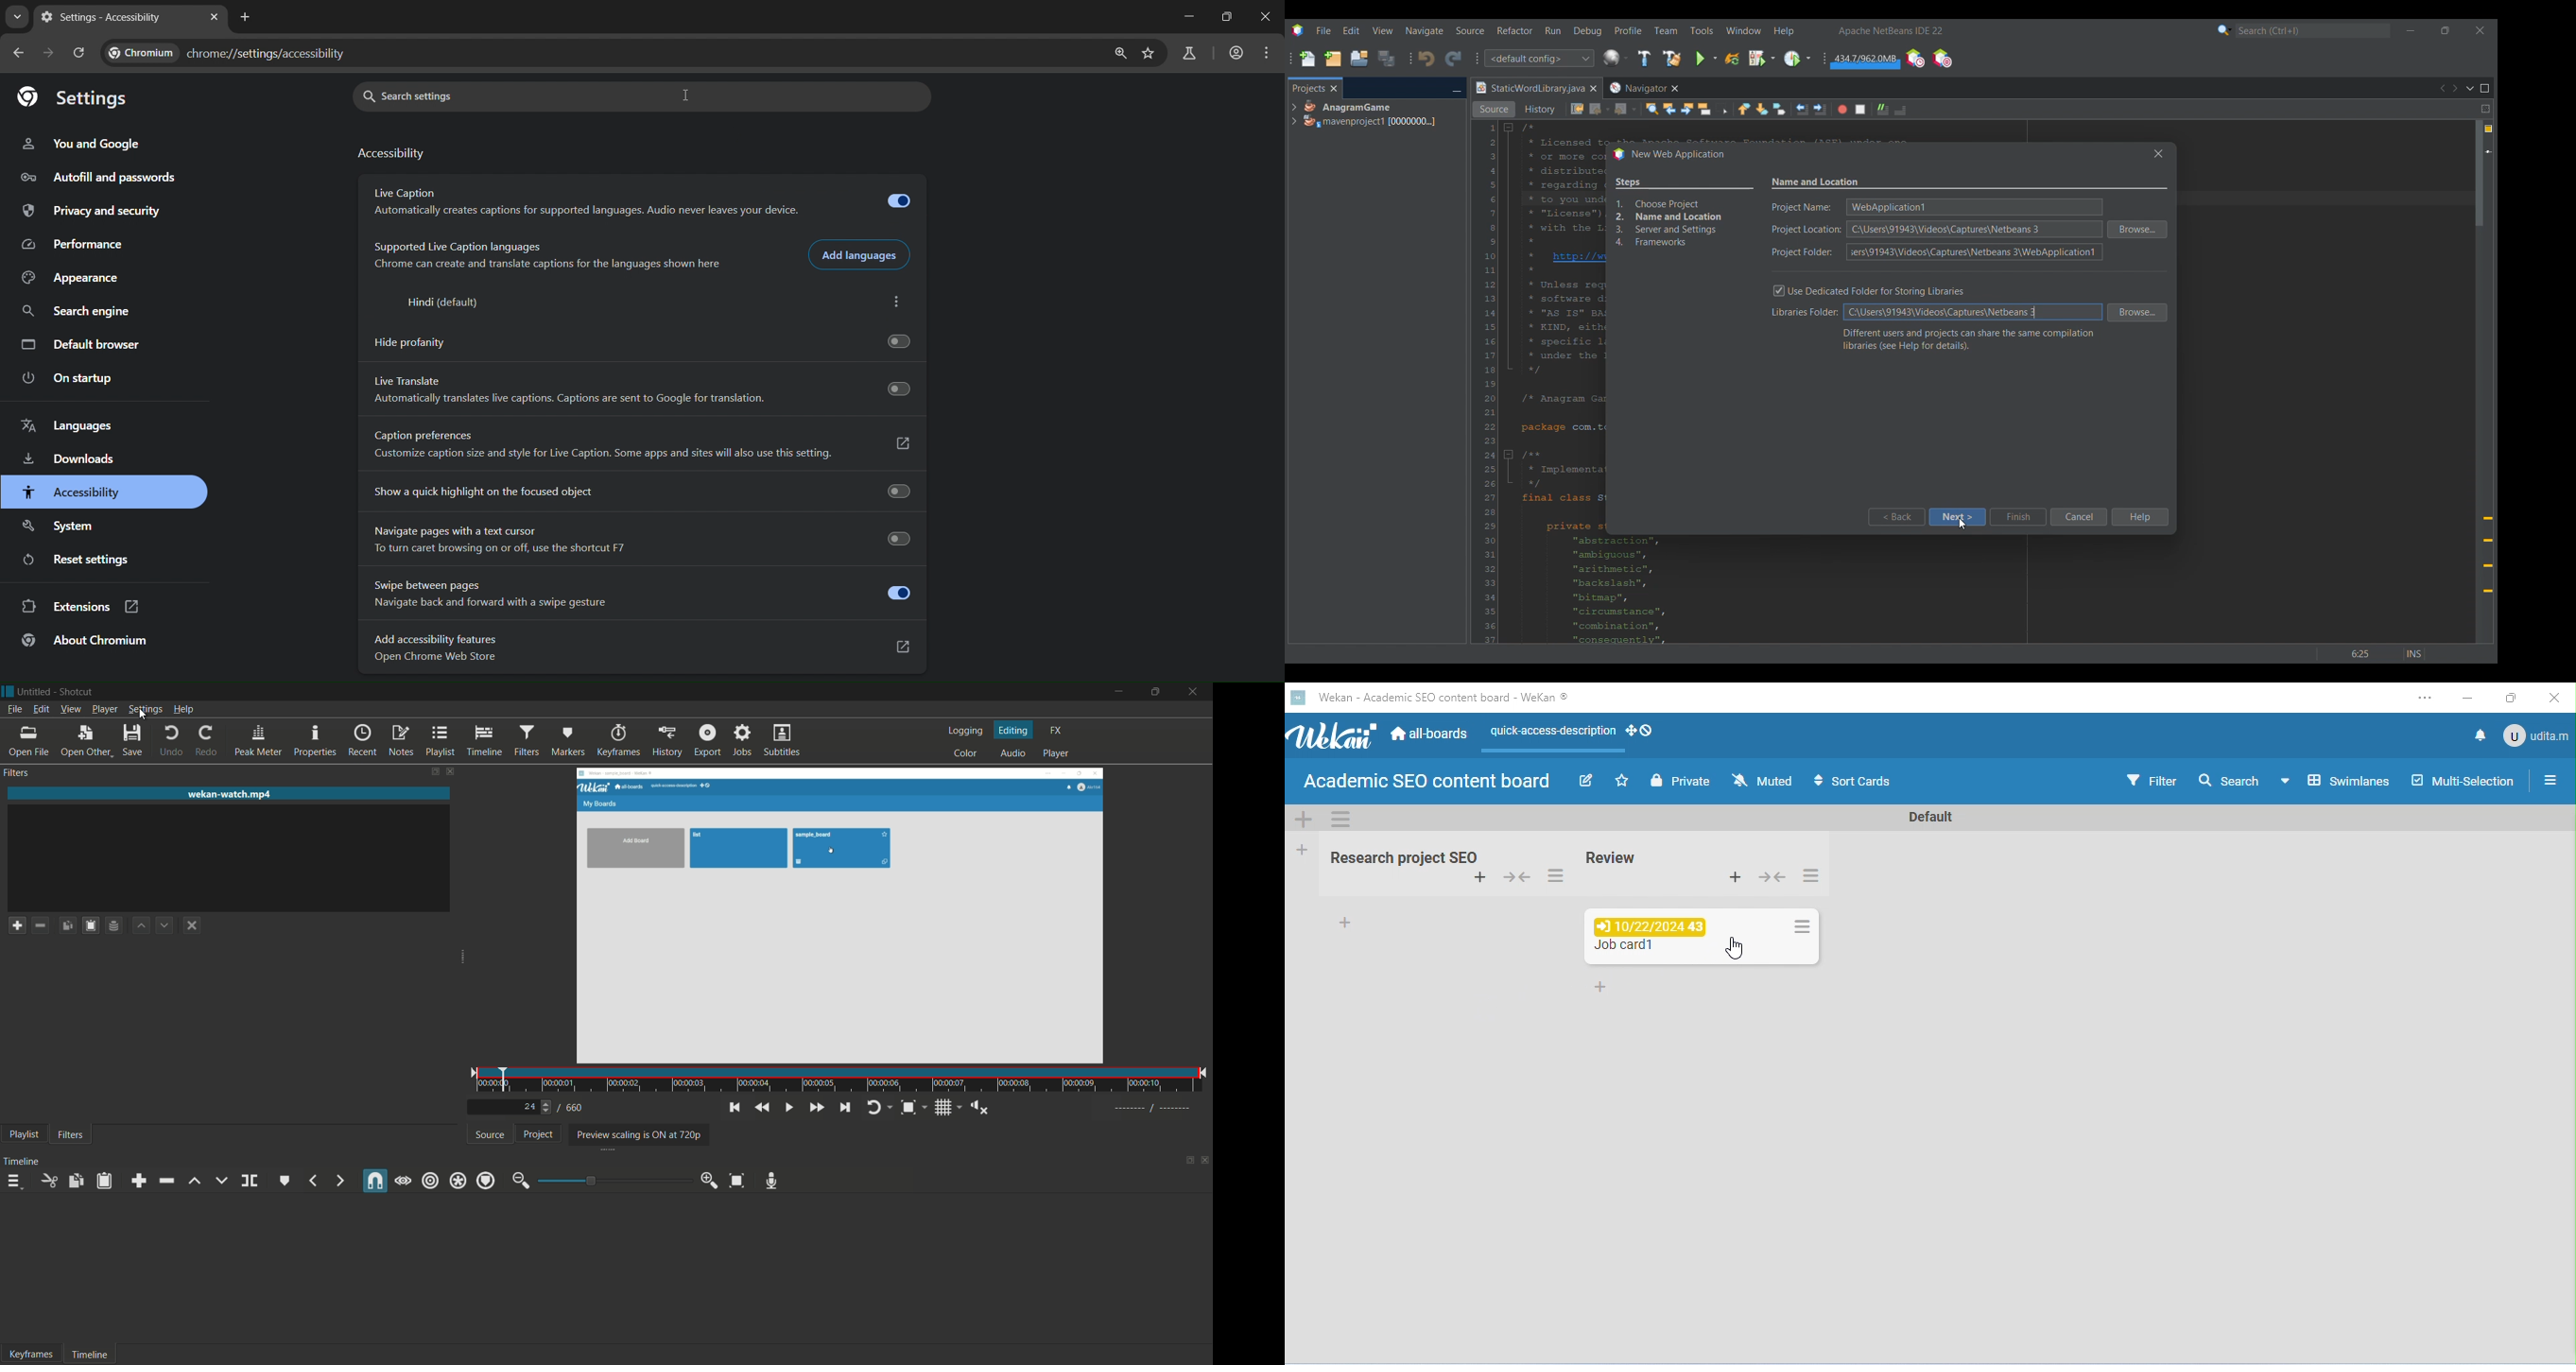 The image size is (2576, 1372). Describe the element at coordinates (1494, 109) in the screenshot. I see `Source view` at that location.